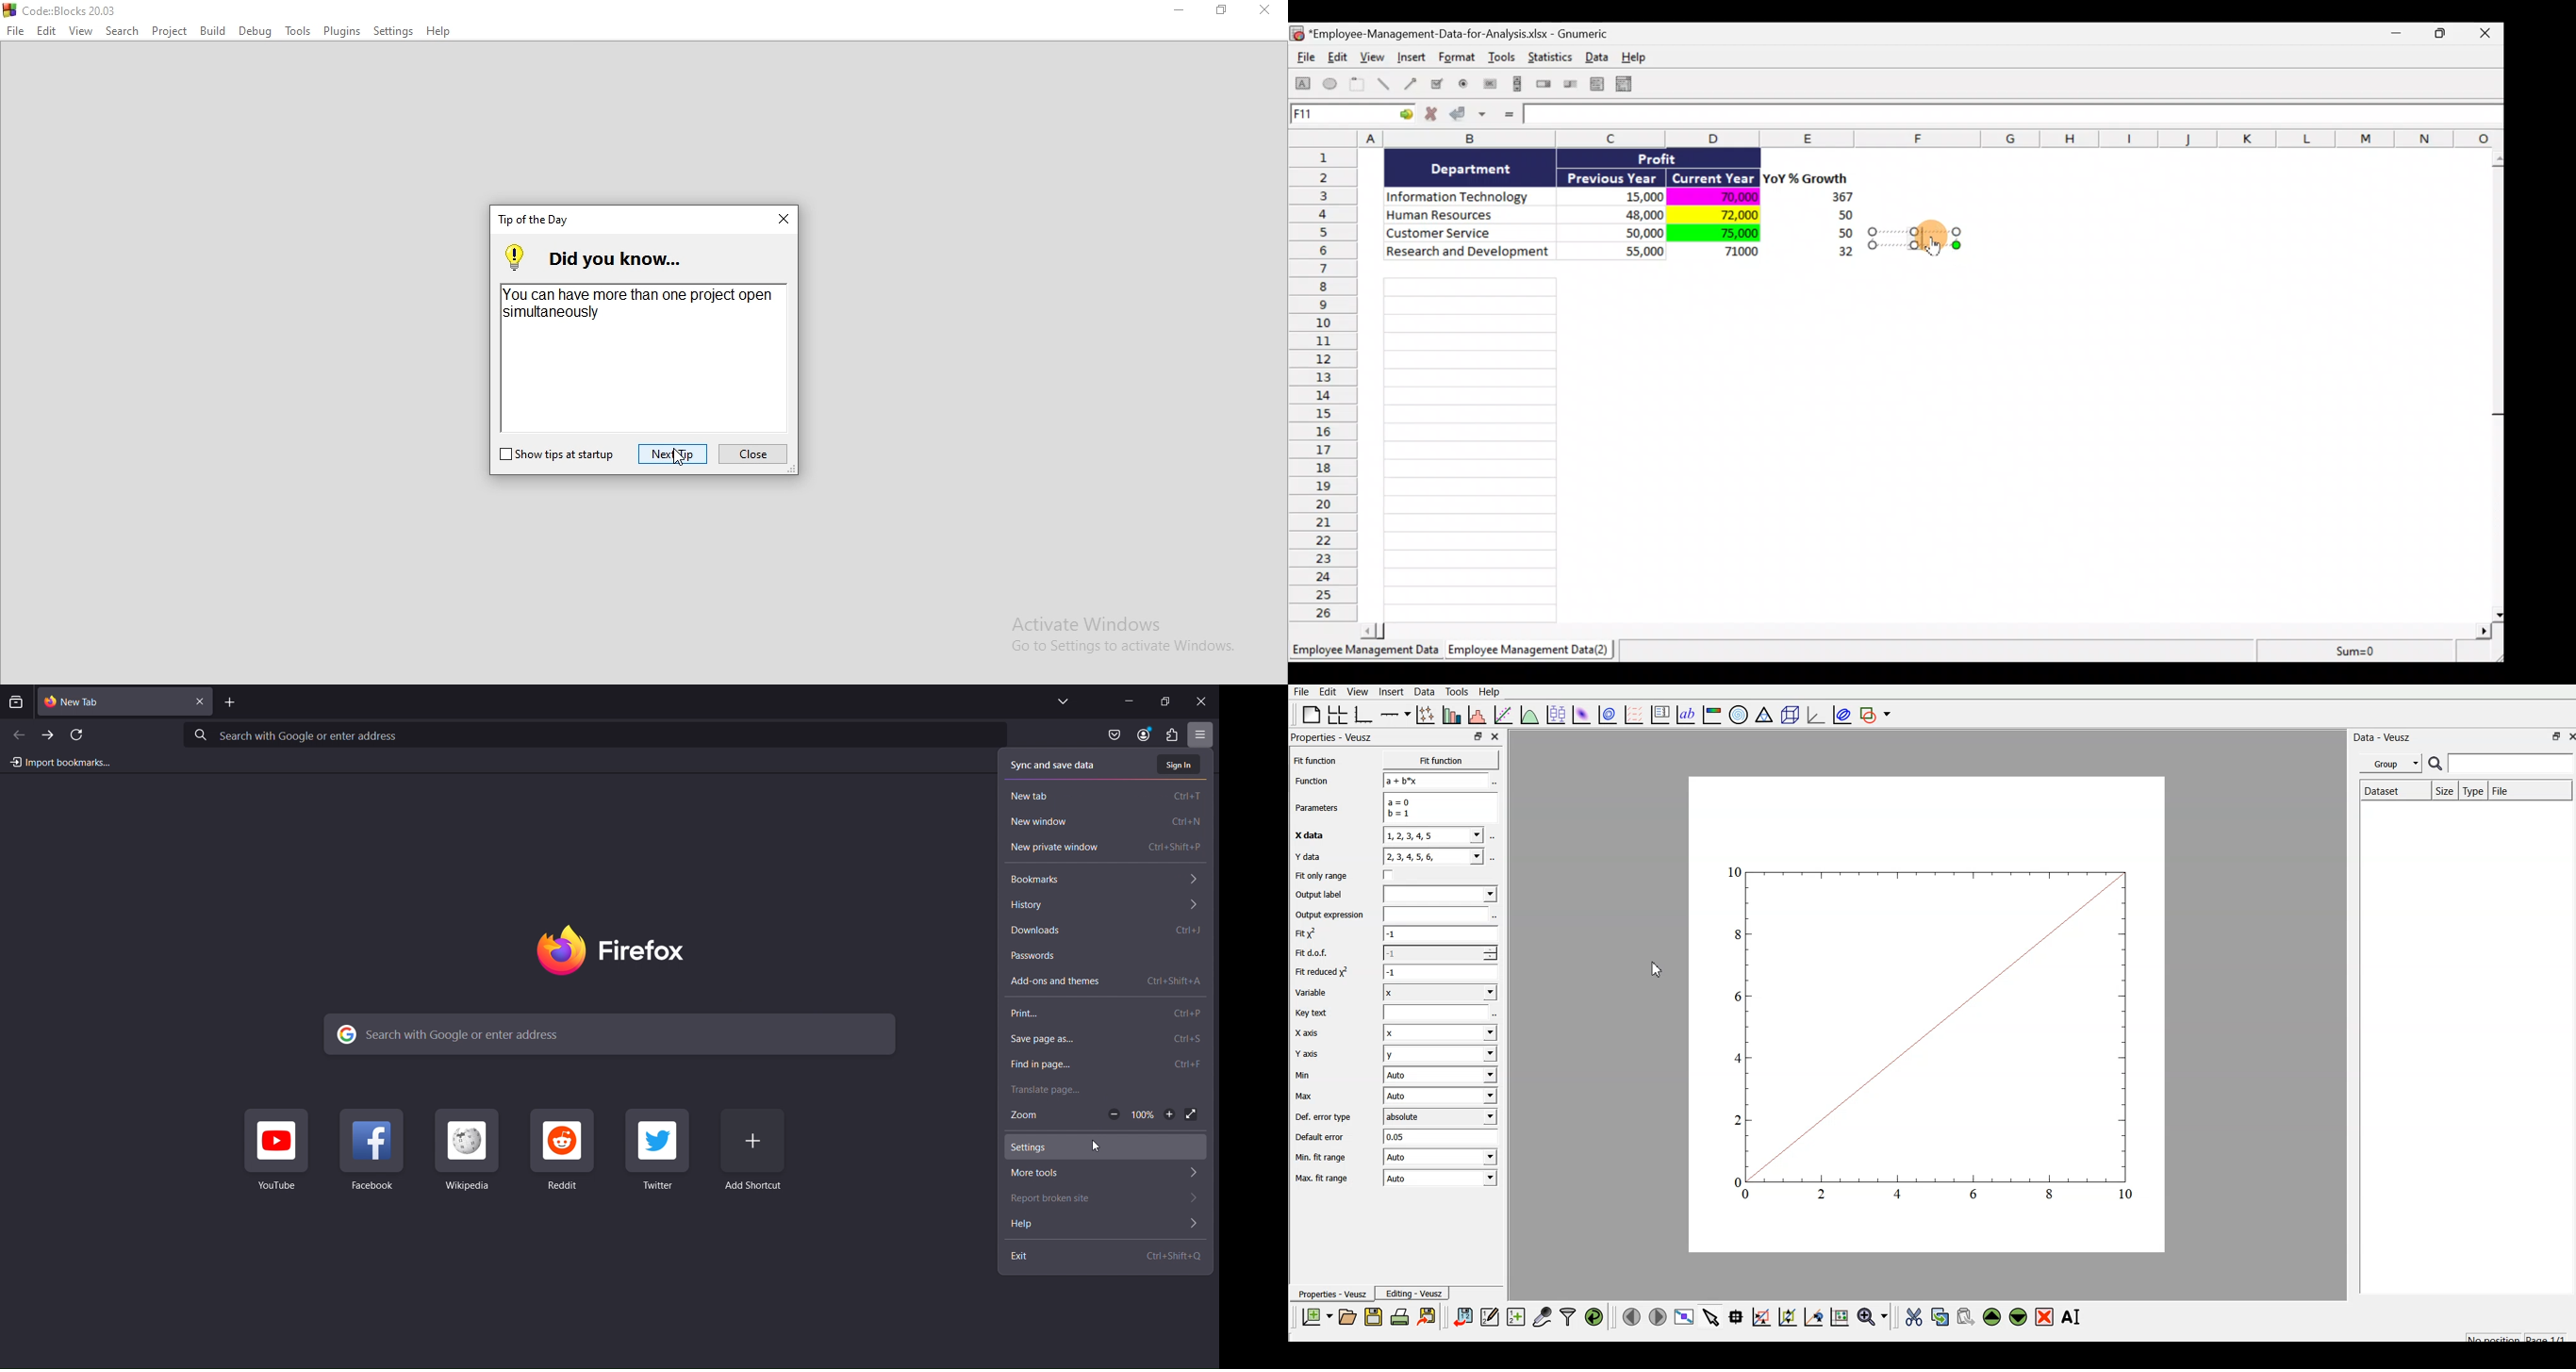  I want to click on tip of the day, so click(533, 220).